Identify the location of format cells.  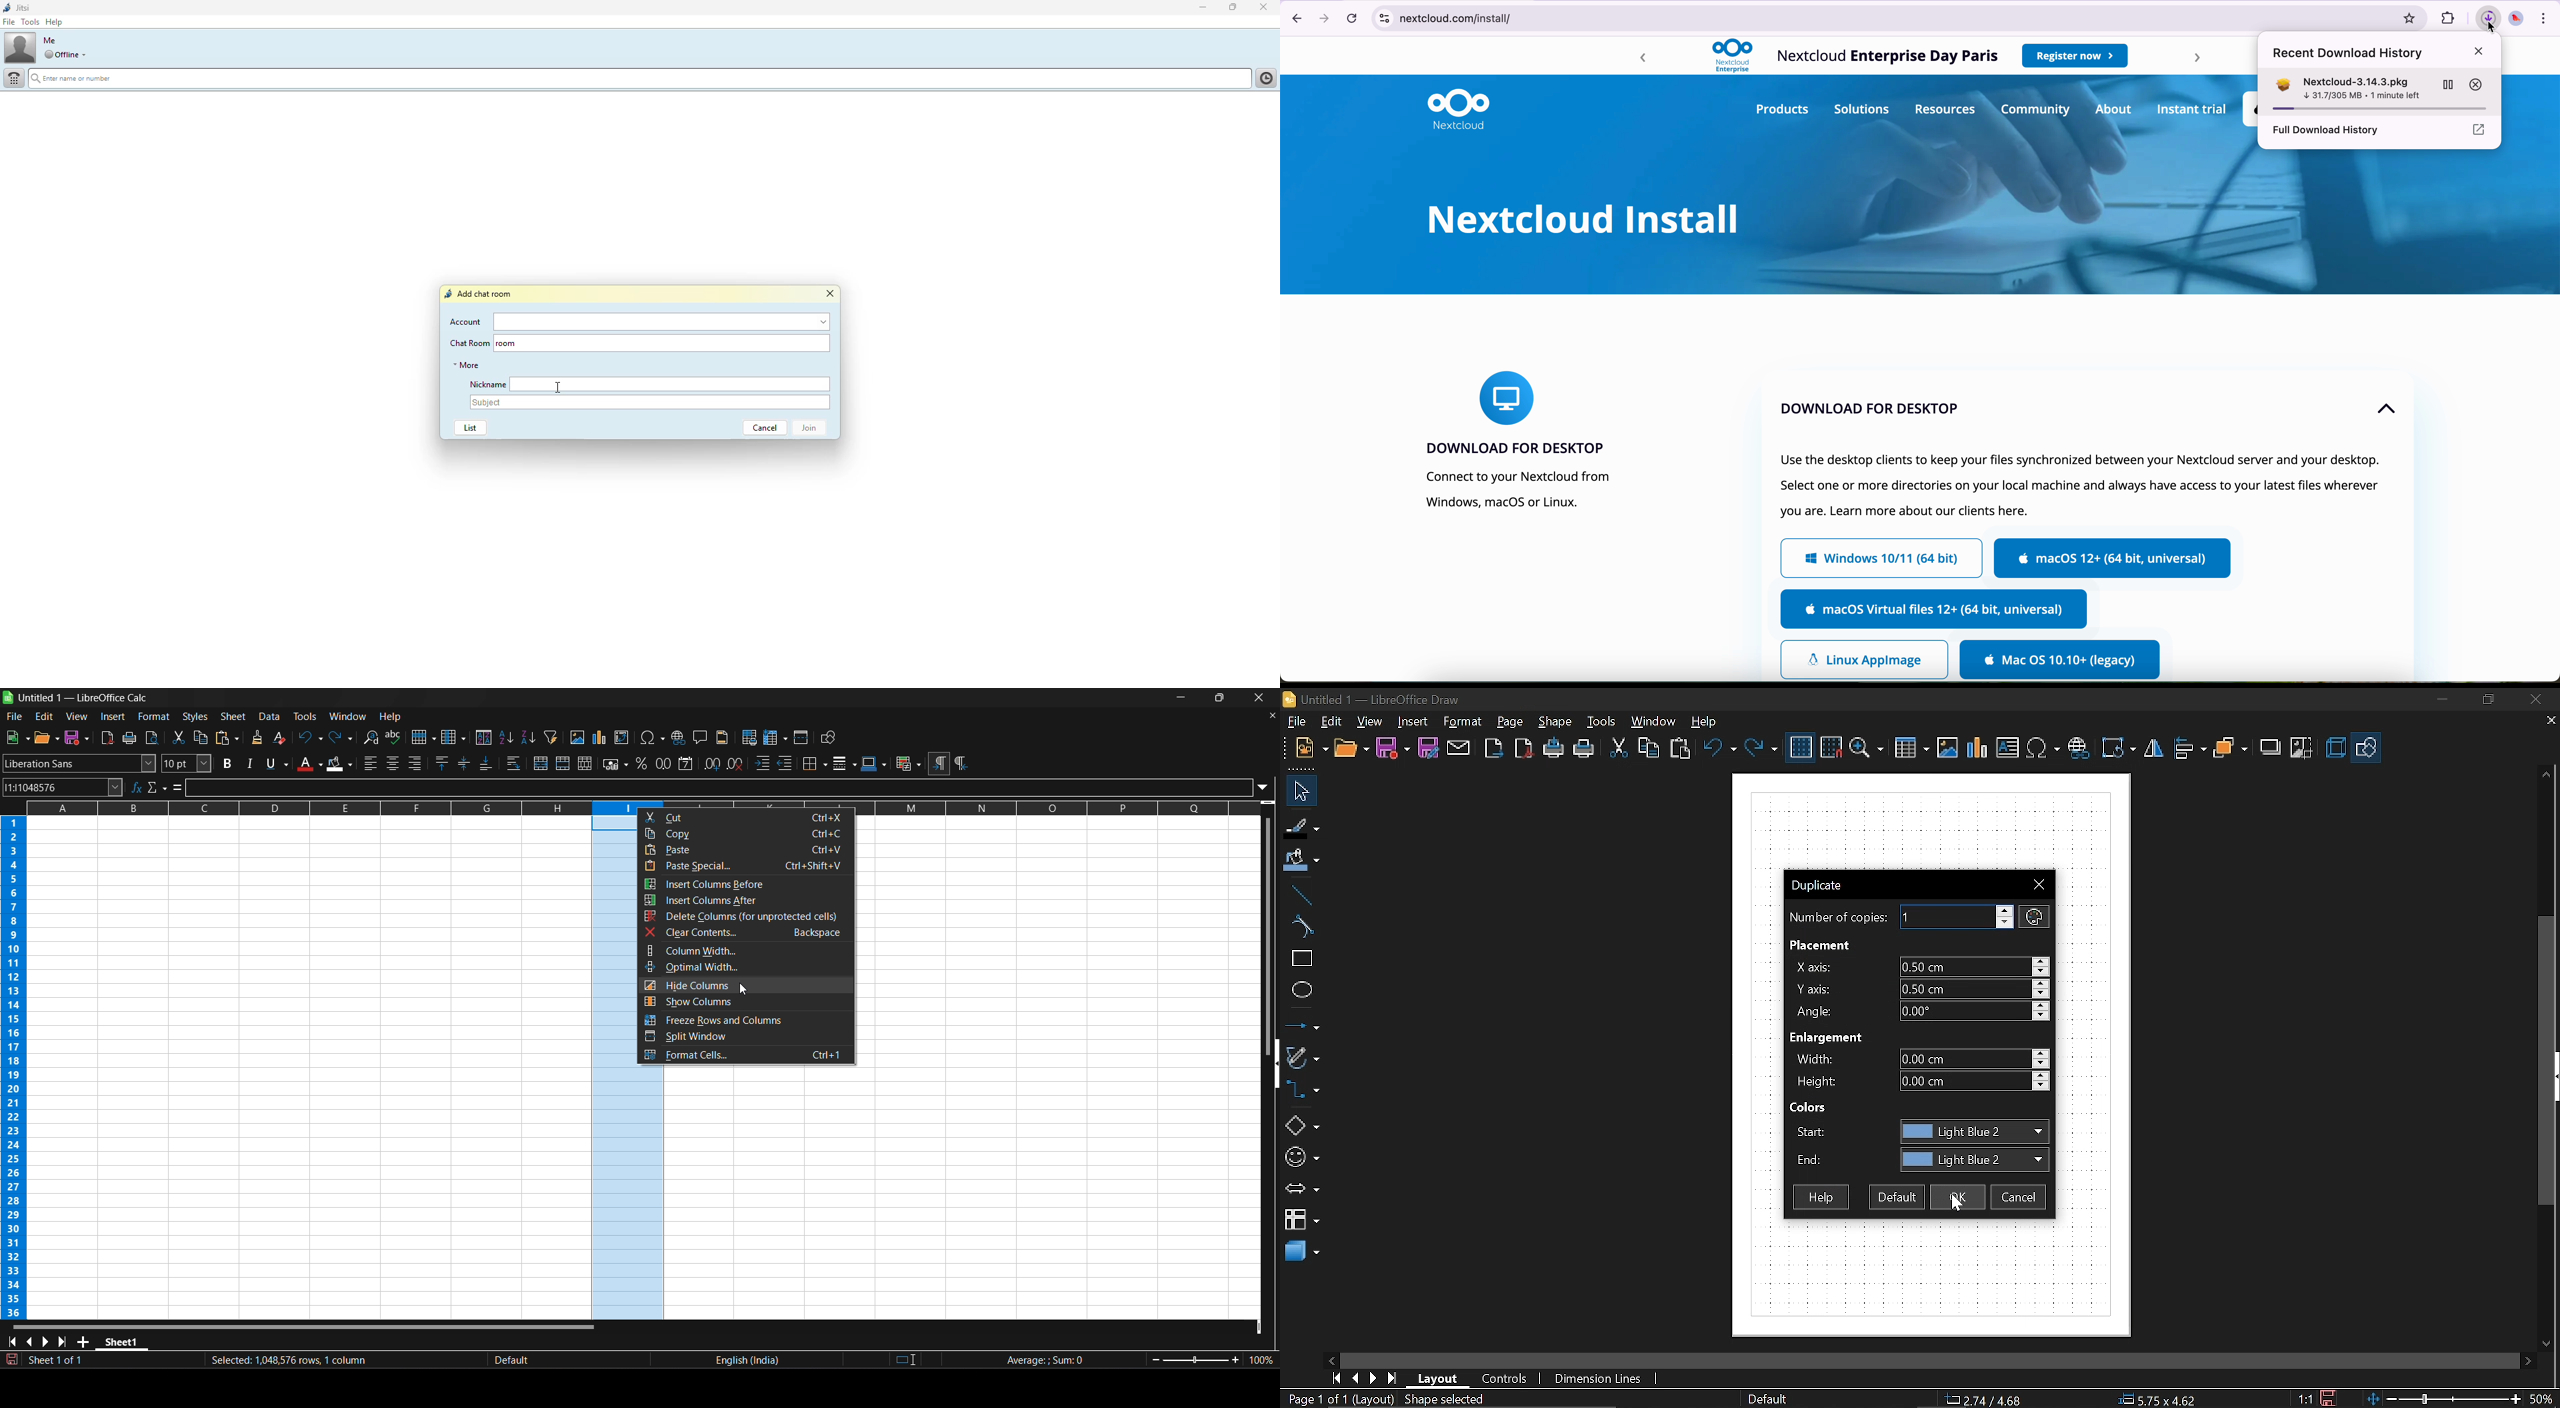
(744, 1055).